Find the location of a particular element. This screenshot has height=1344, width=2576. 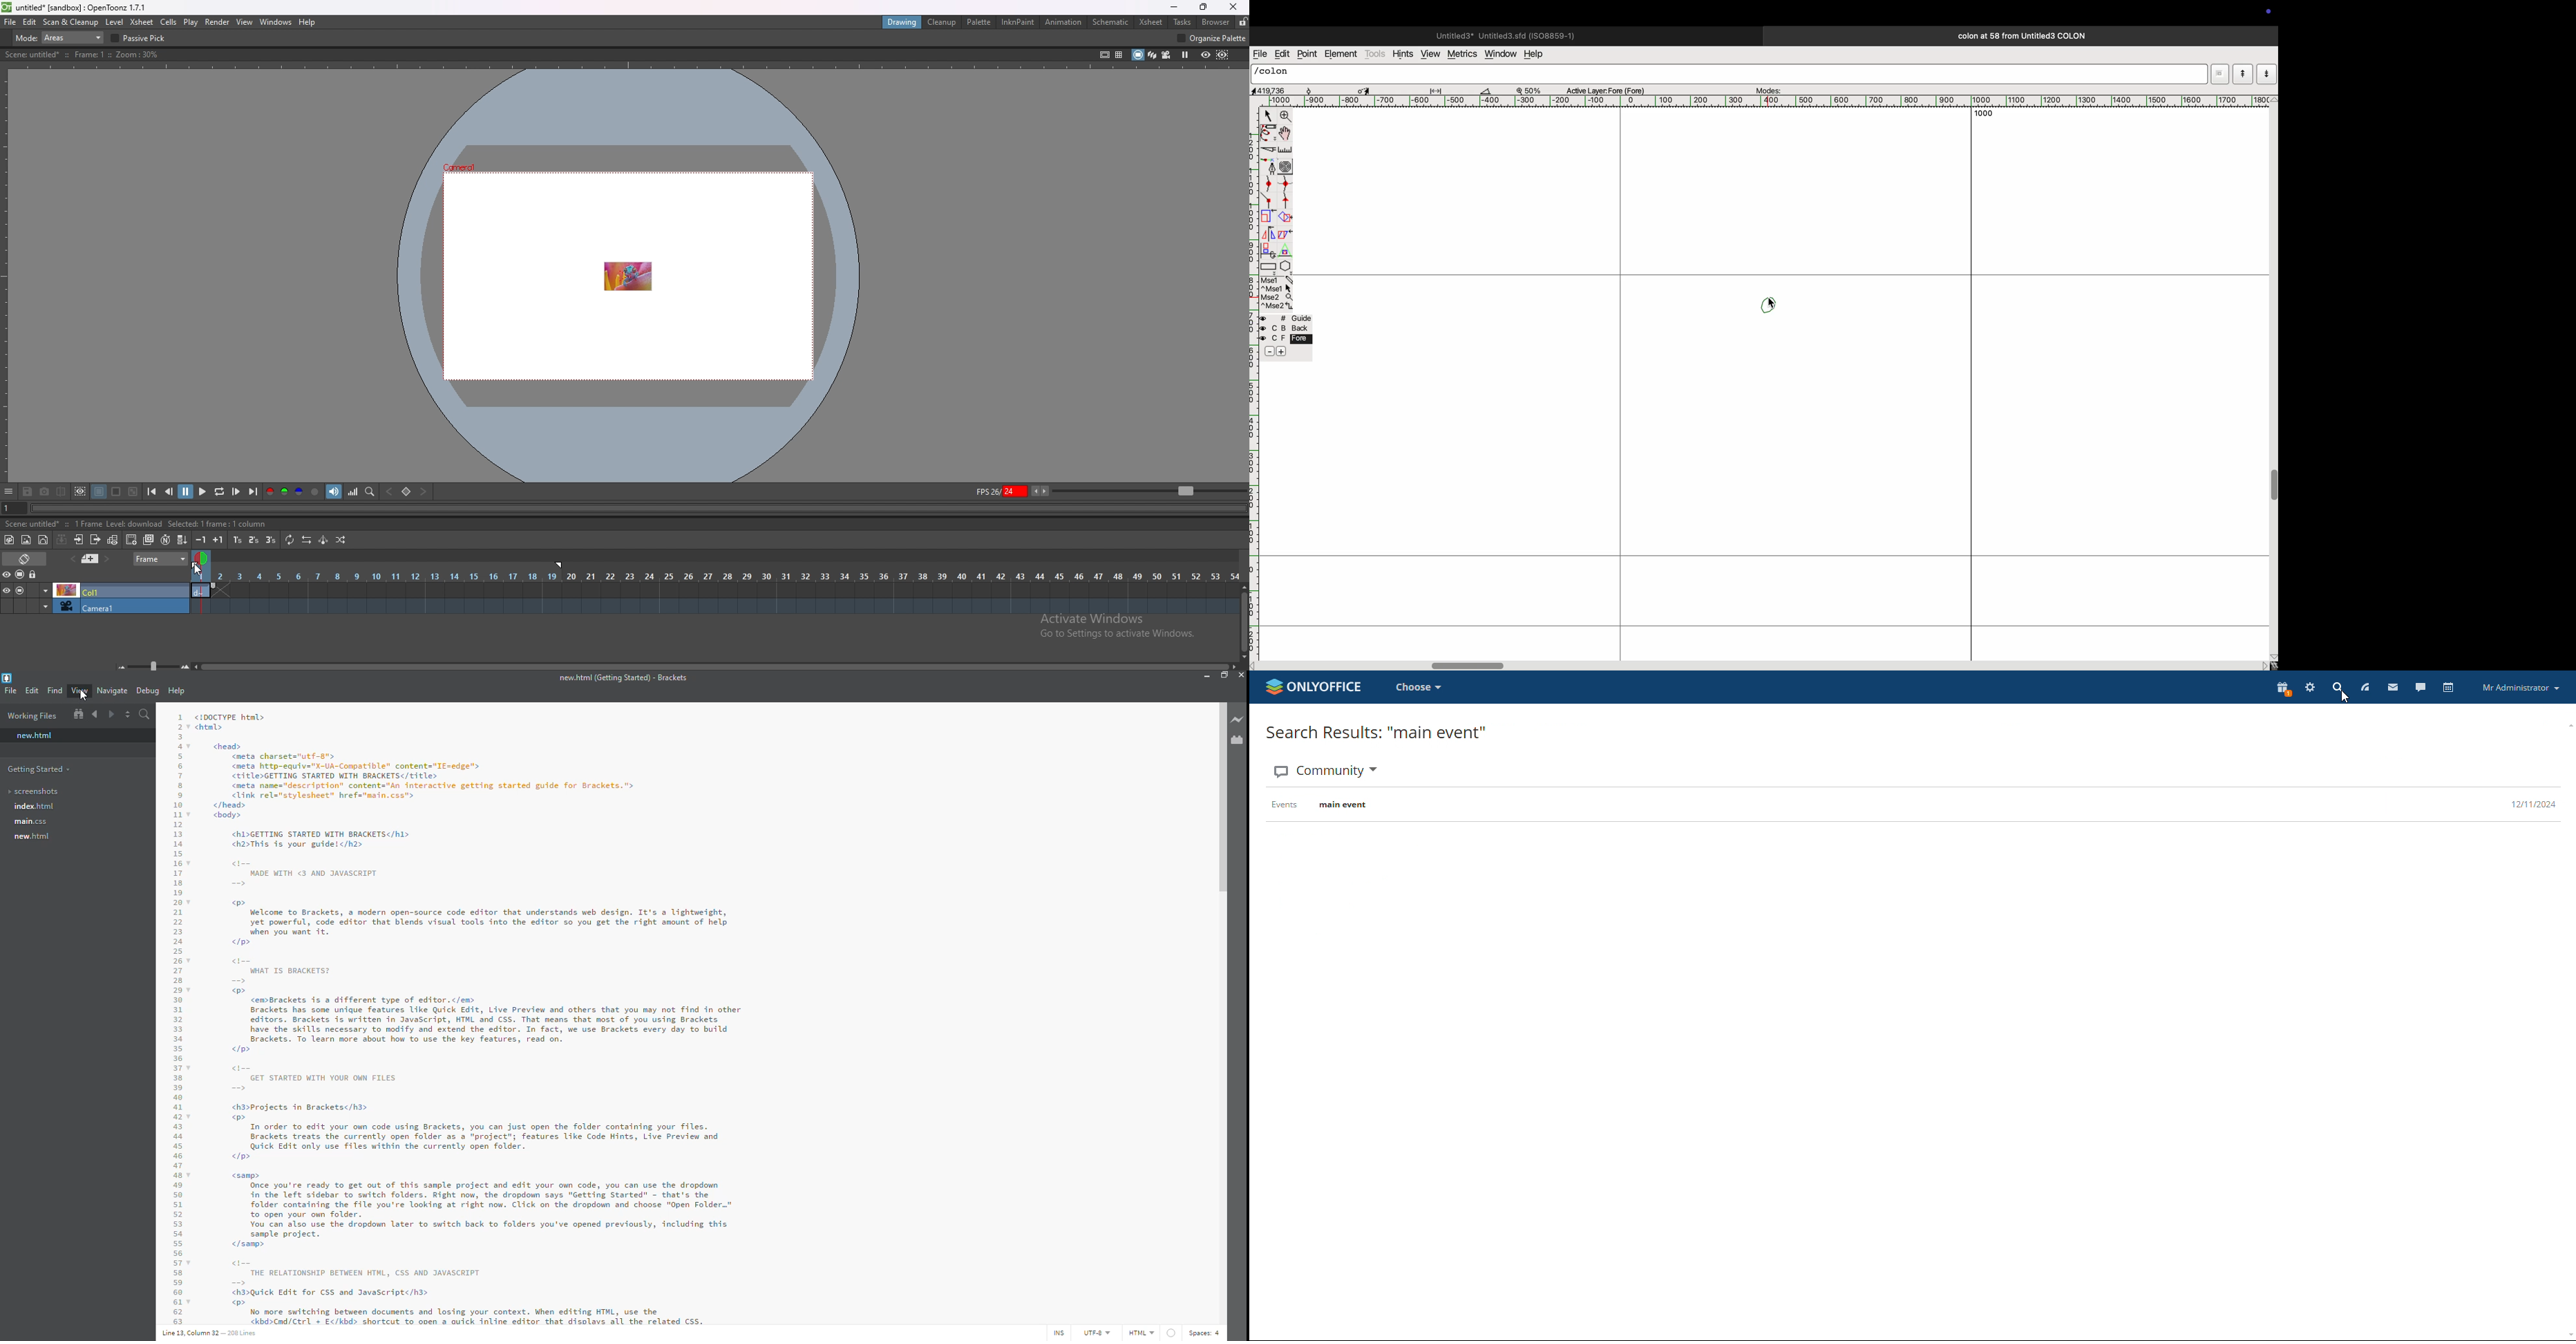

main is located at coordinates (30, 822).